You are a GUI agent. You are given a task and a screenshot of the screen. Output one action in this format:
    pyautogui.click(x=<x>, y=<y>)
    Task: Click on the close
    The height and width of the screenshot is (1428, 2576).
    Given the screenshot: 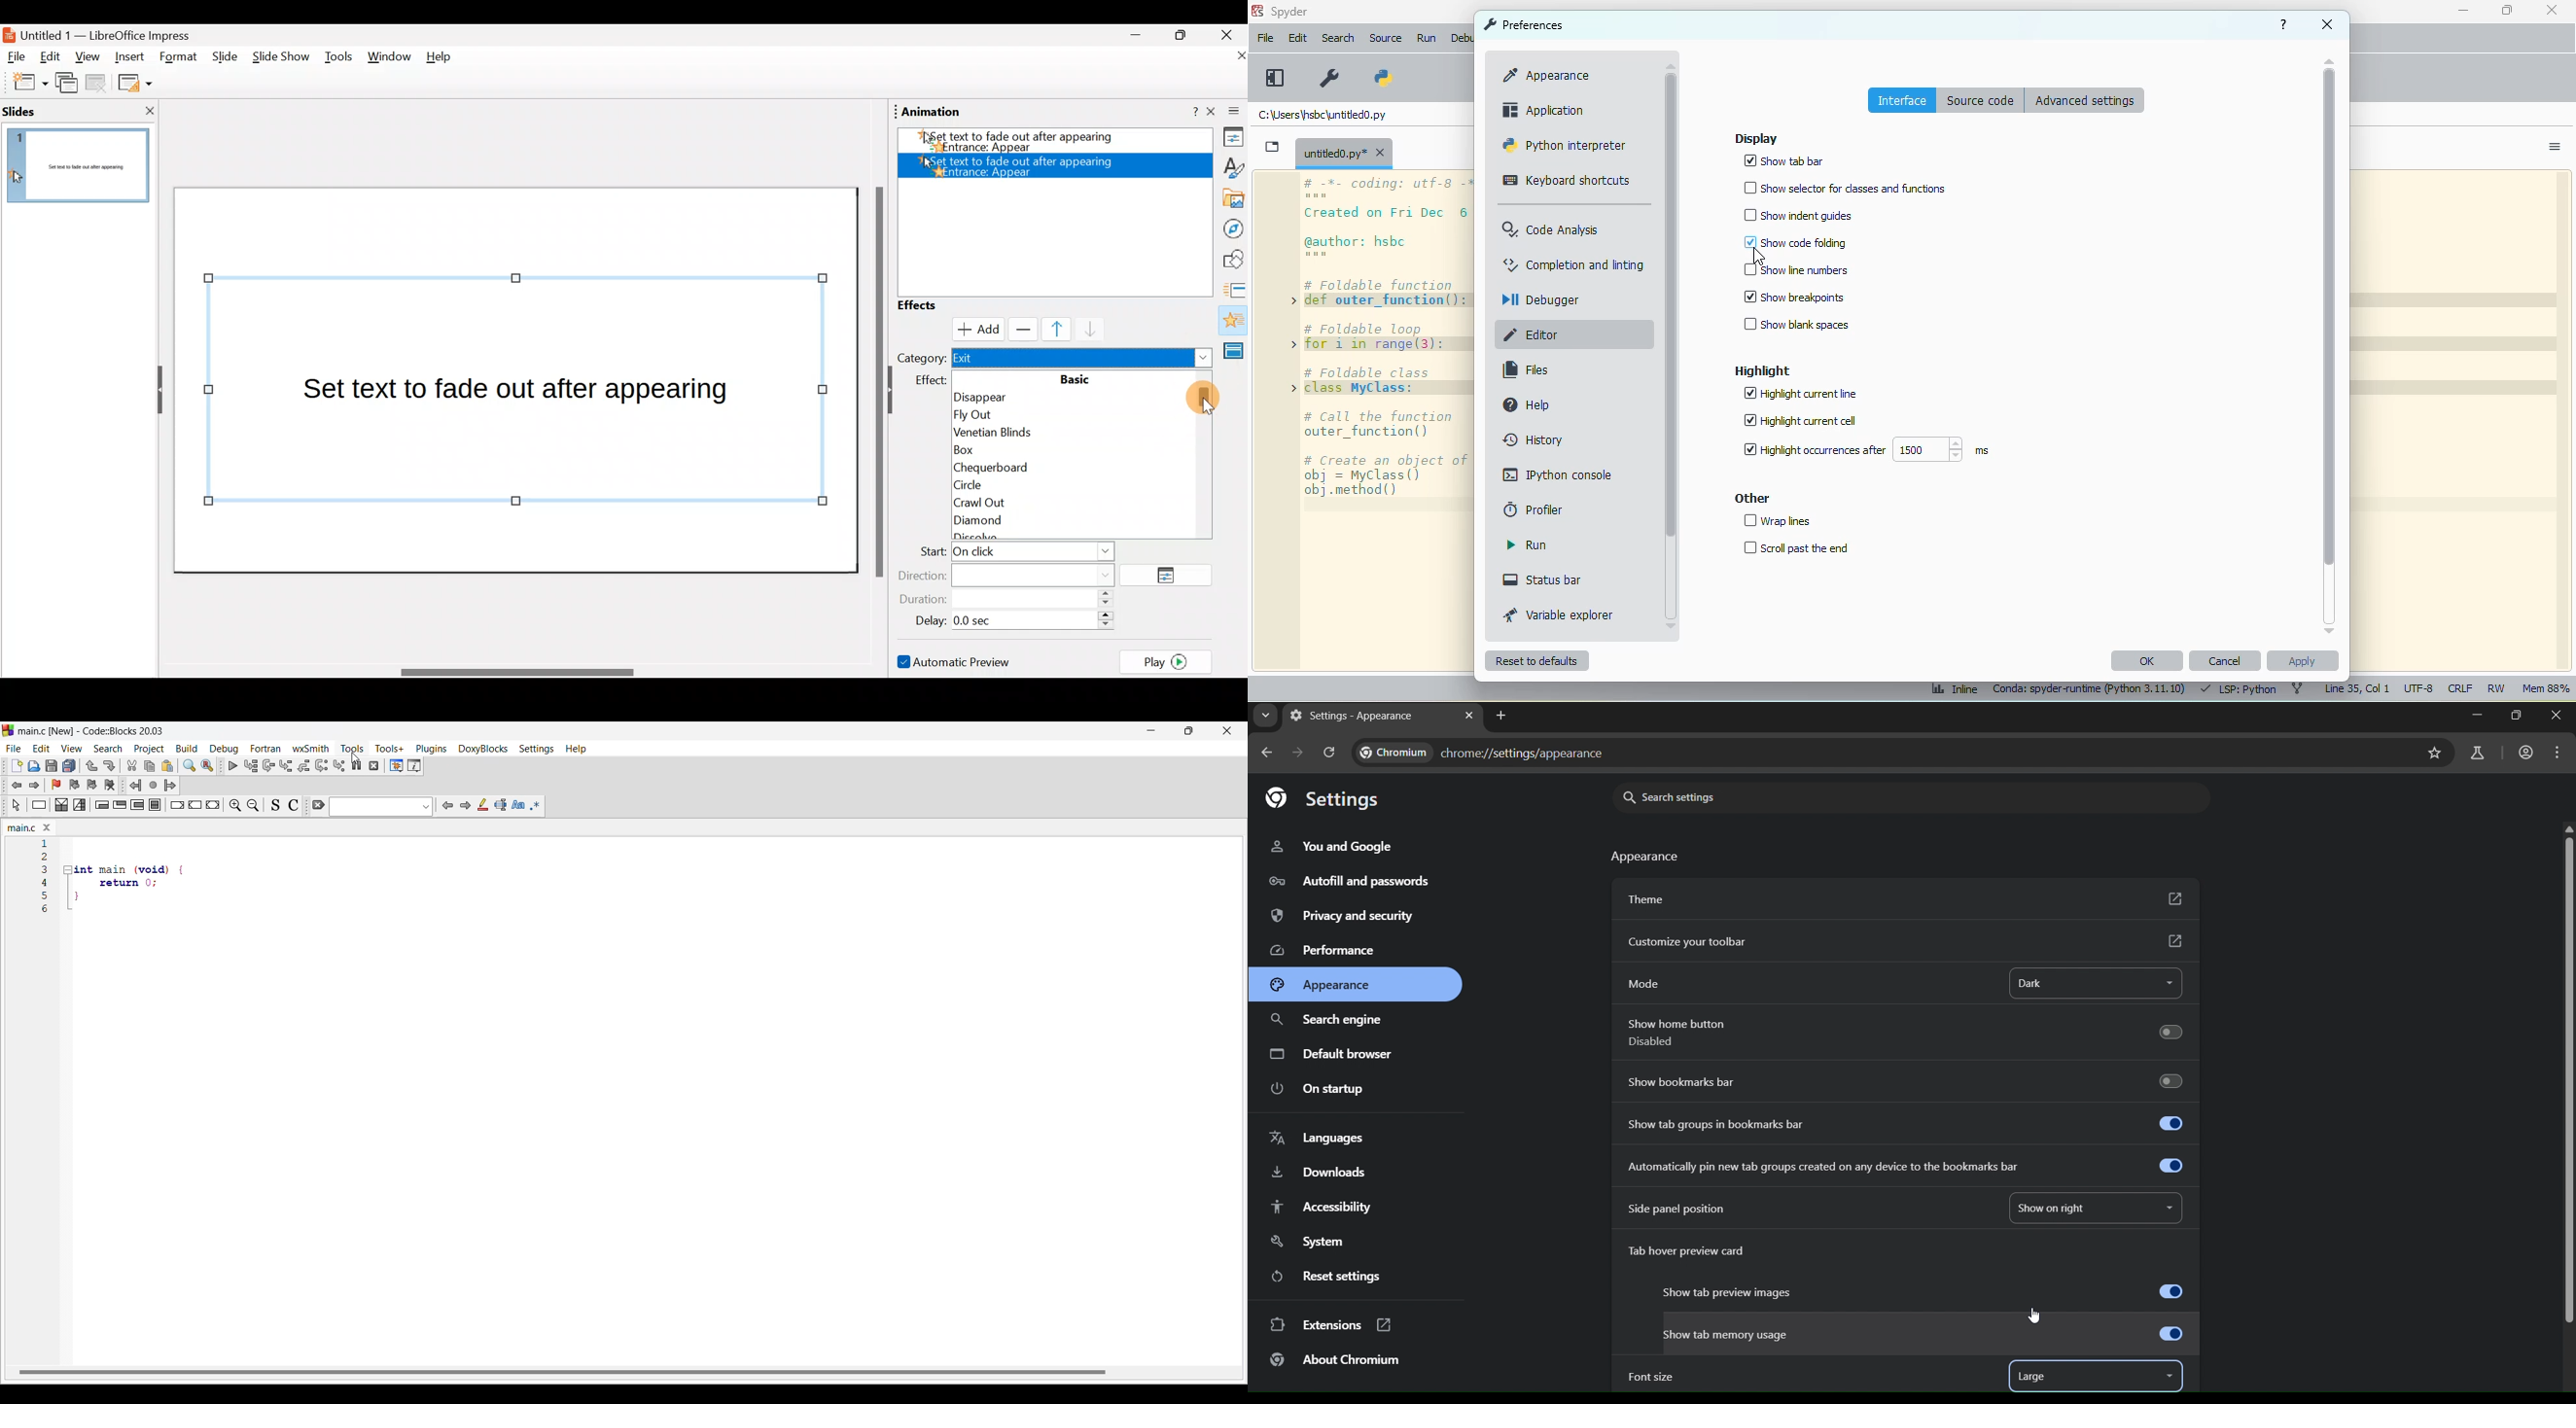 What is the action you would take?
    pyautogui.click(x=2329, y=24)
    